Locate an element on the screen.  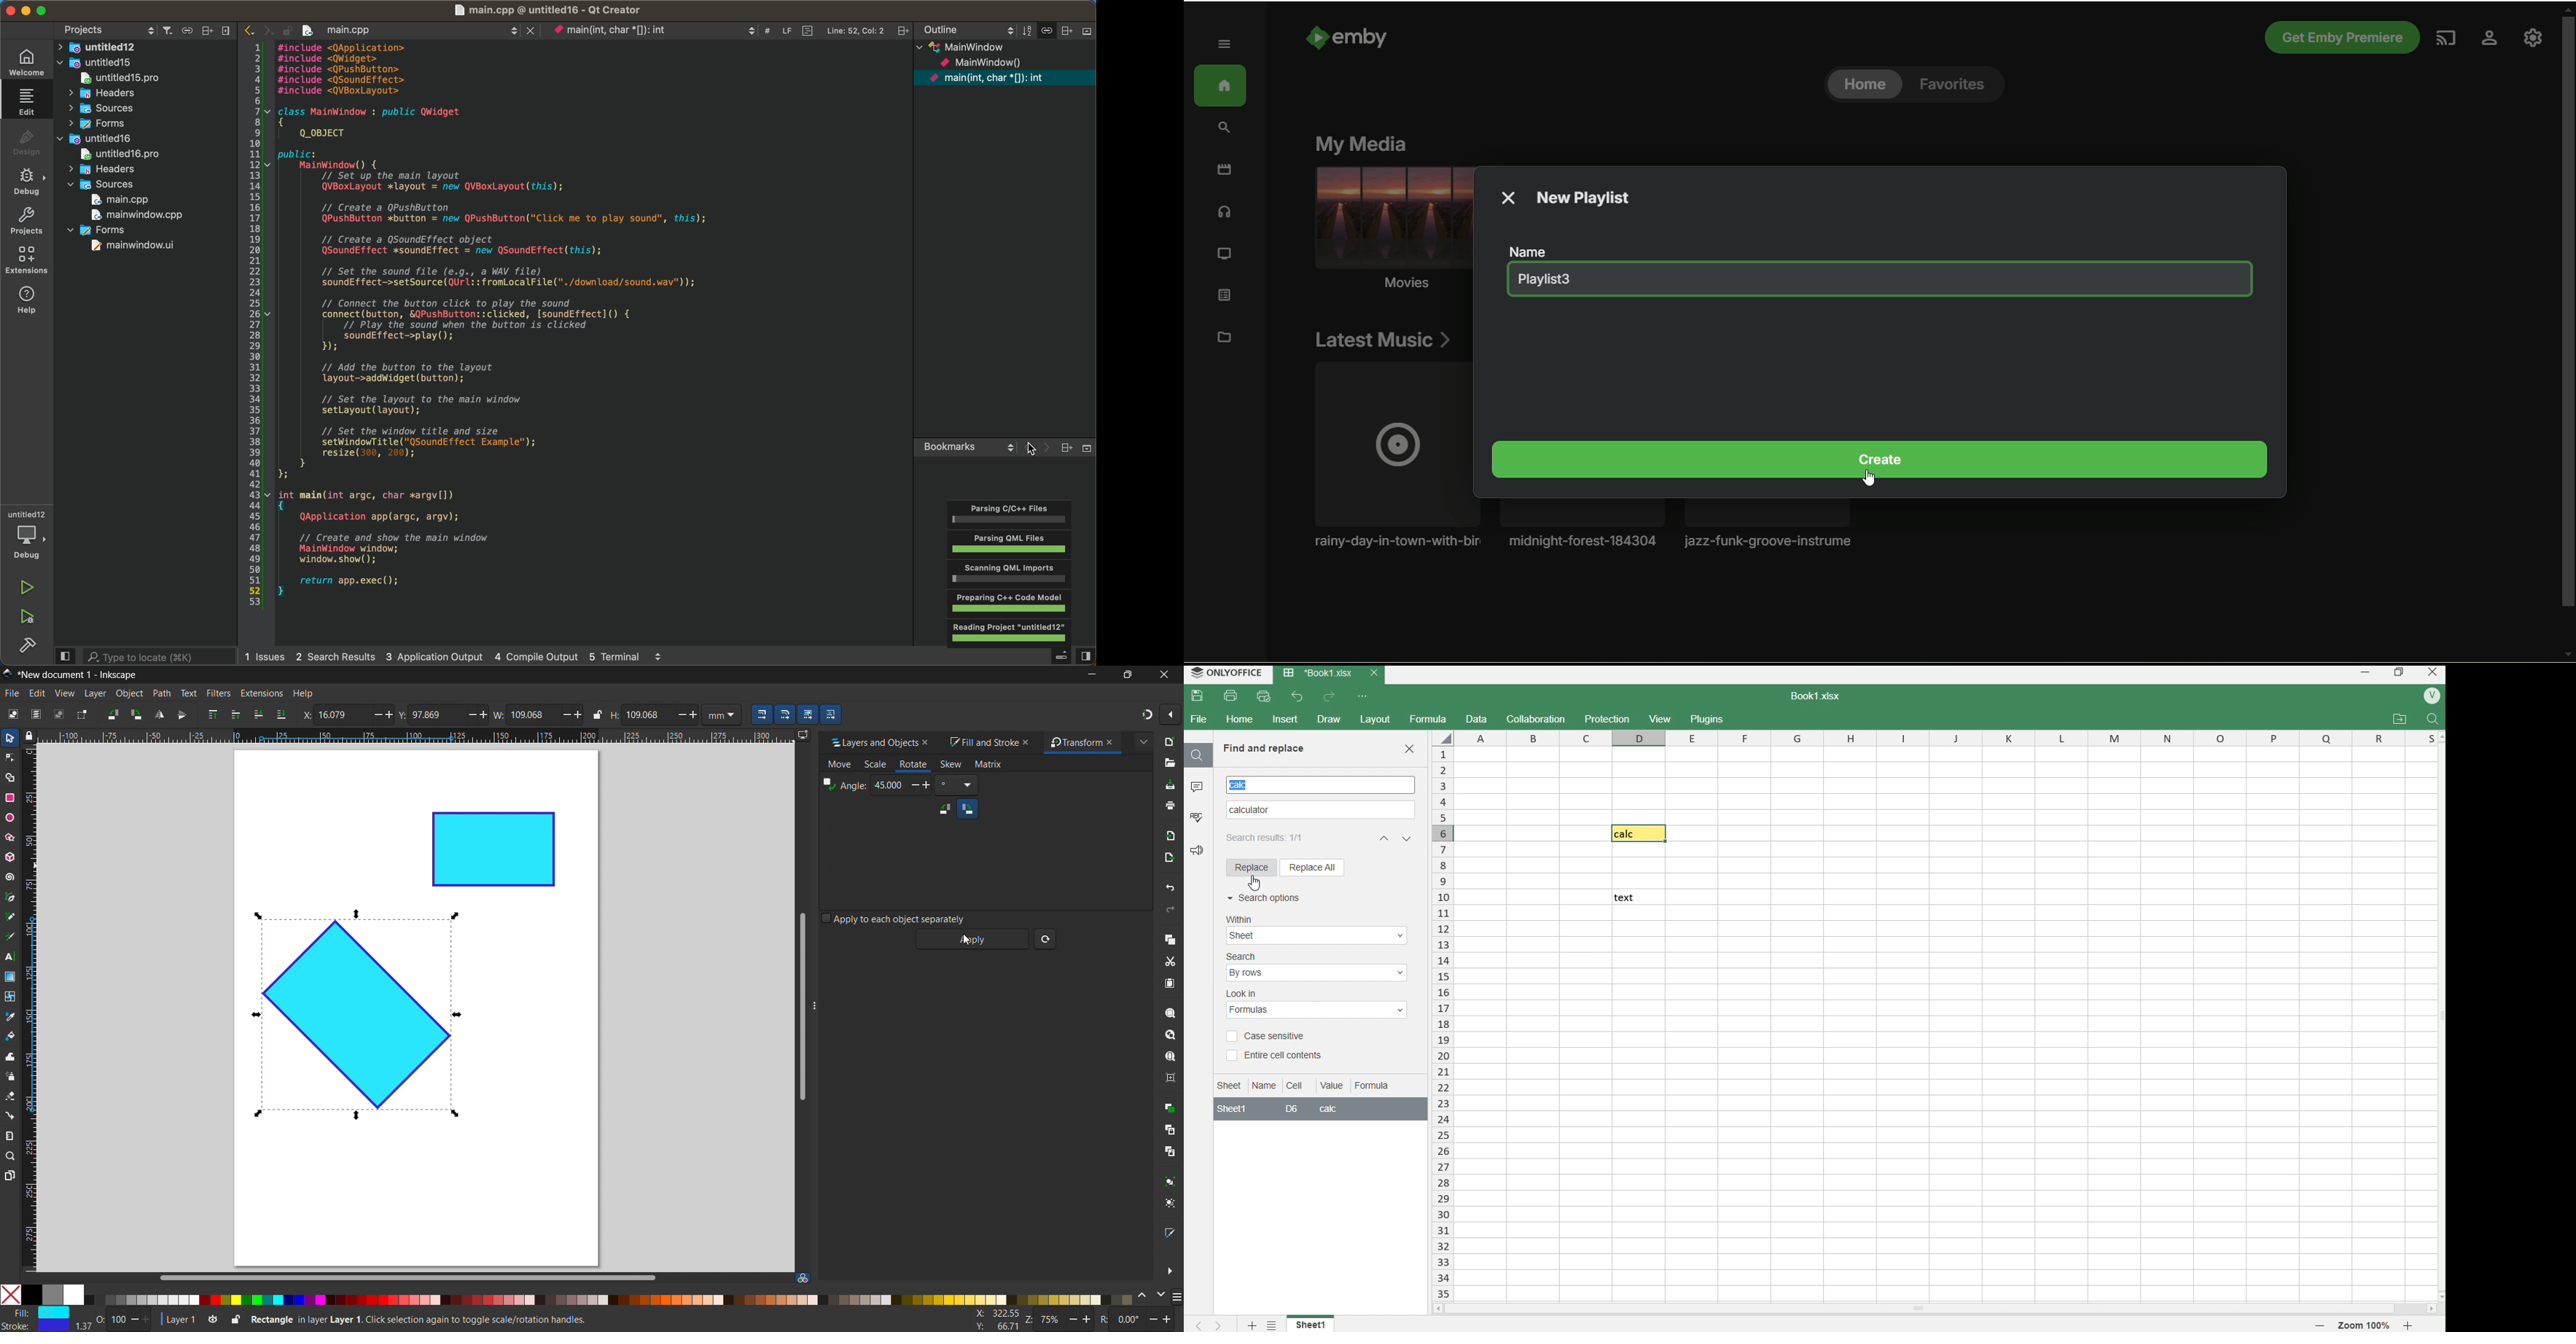
replacing Text Calculator is located at coordinates (1319, 811).